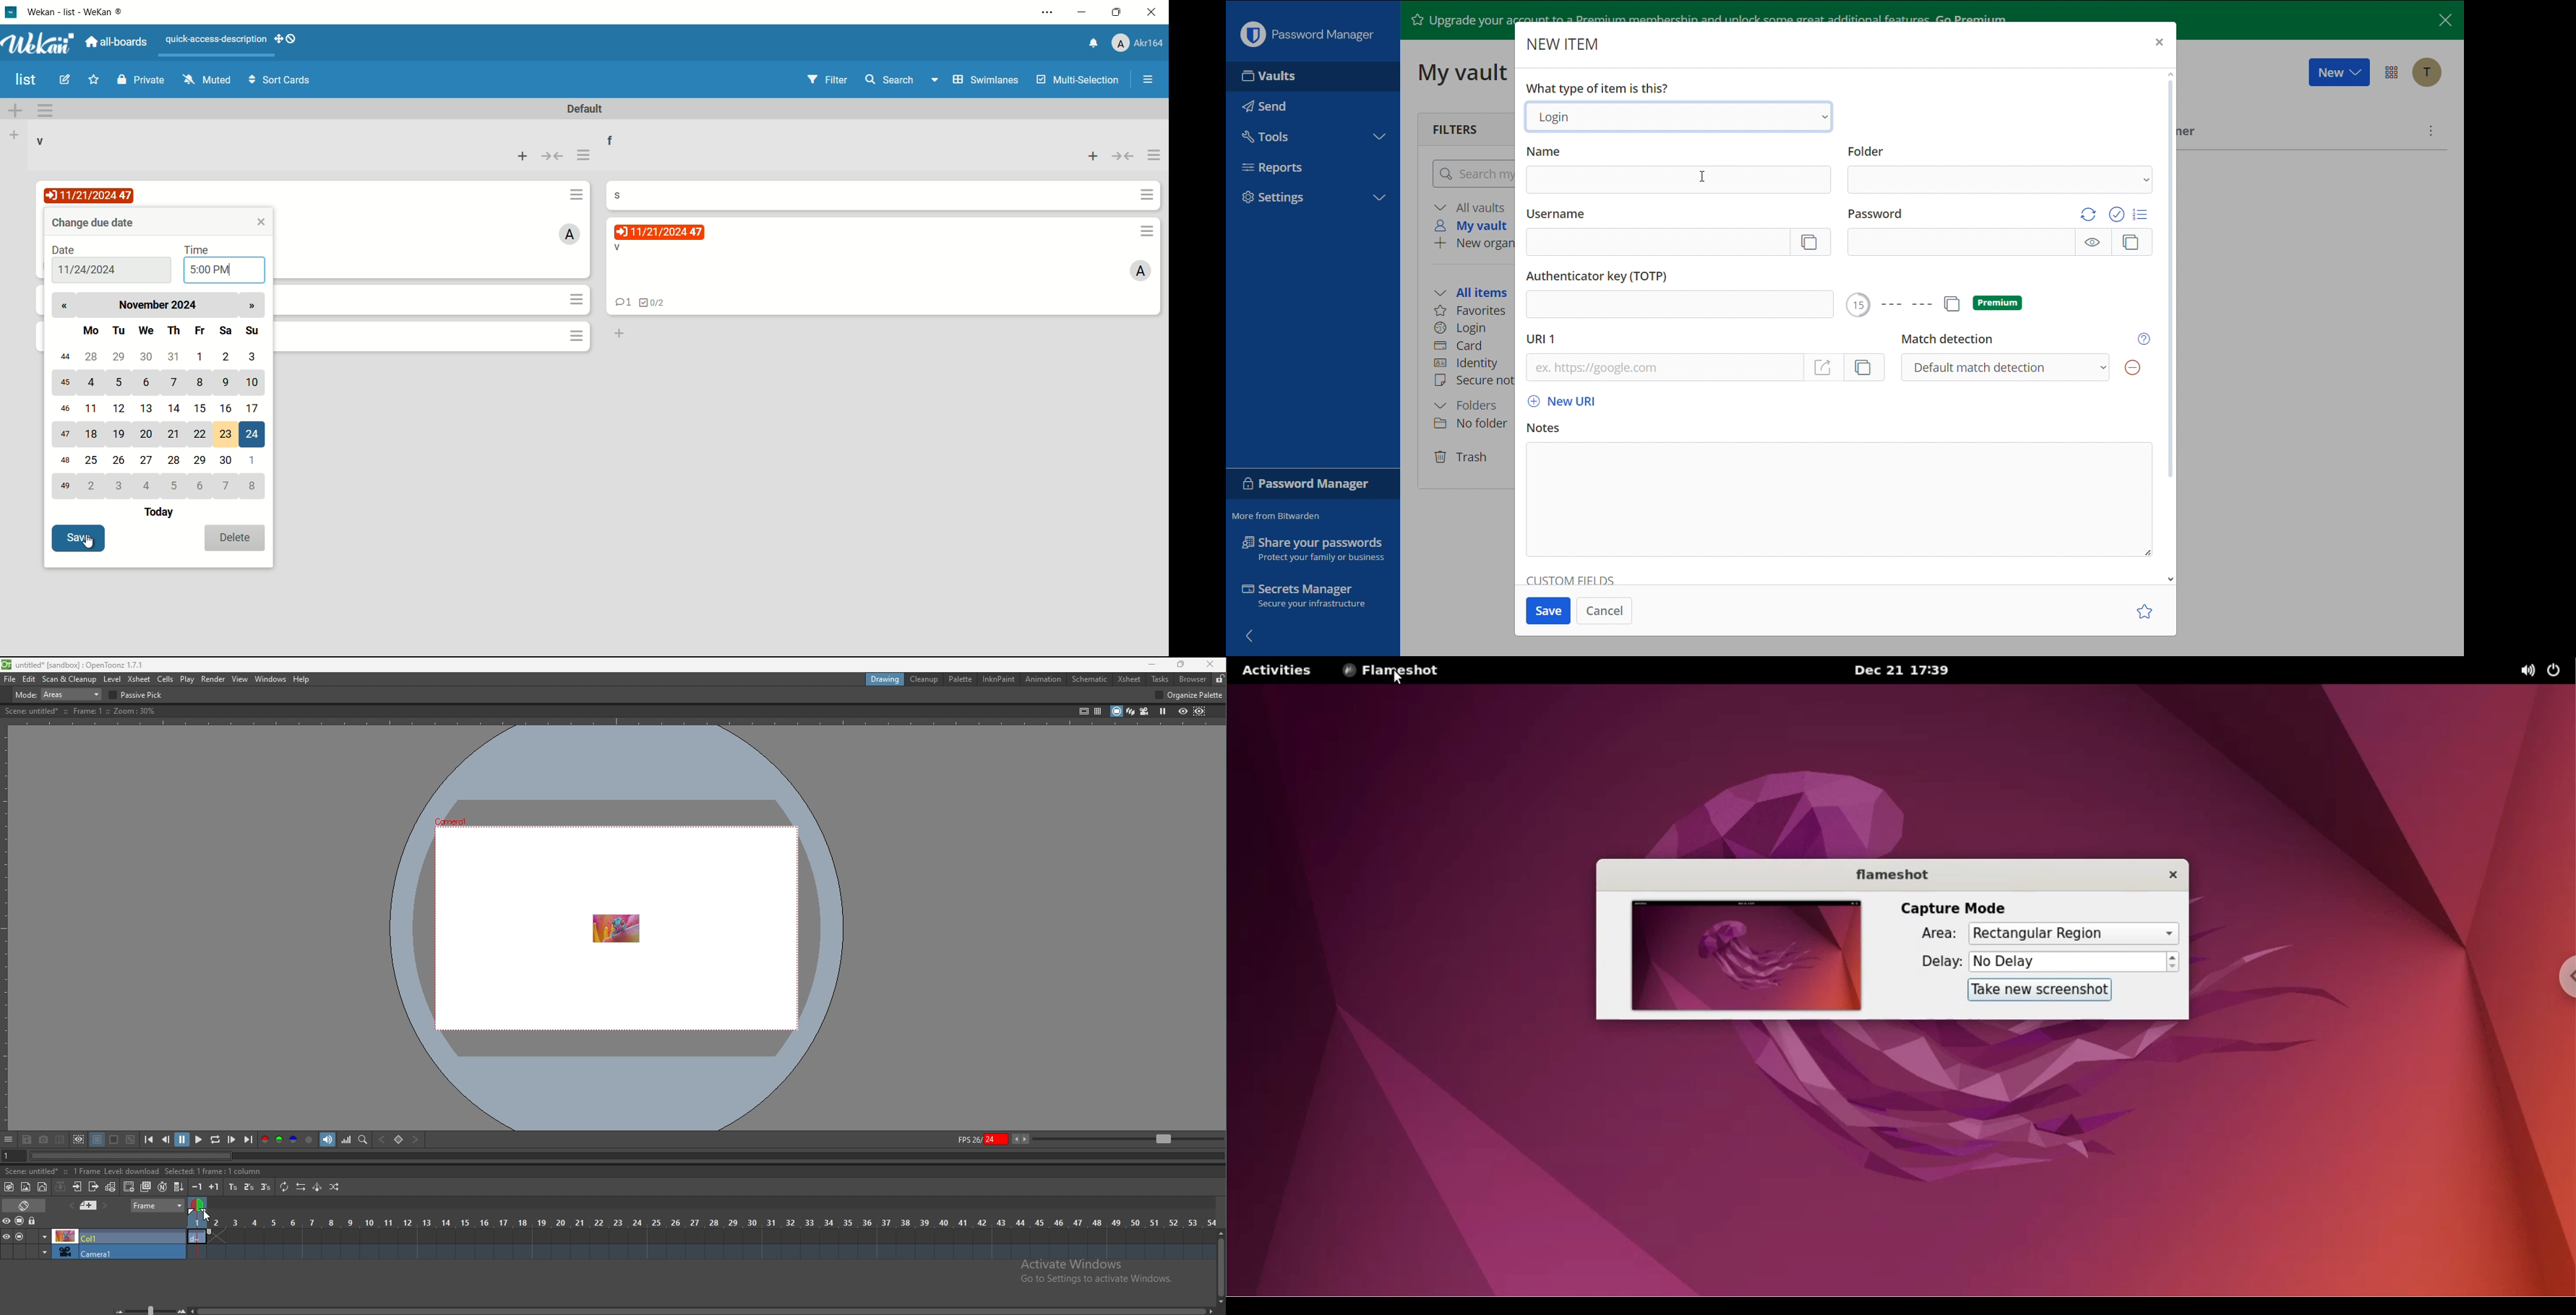 This screenshot has height=1316, width=2576. Describe the element at coordinates (93, 82) in the screenshot. I see `add star to this board` at that location.